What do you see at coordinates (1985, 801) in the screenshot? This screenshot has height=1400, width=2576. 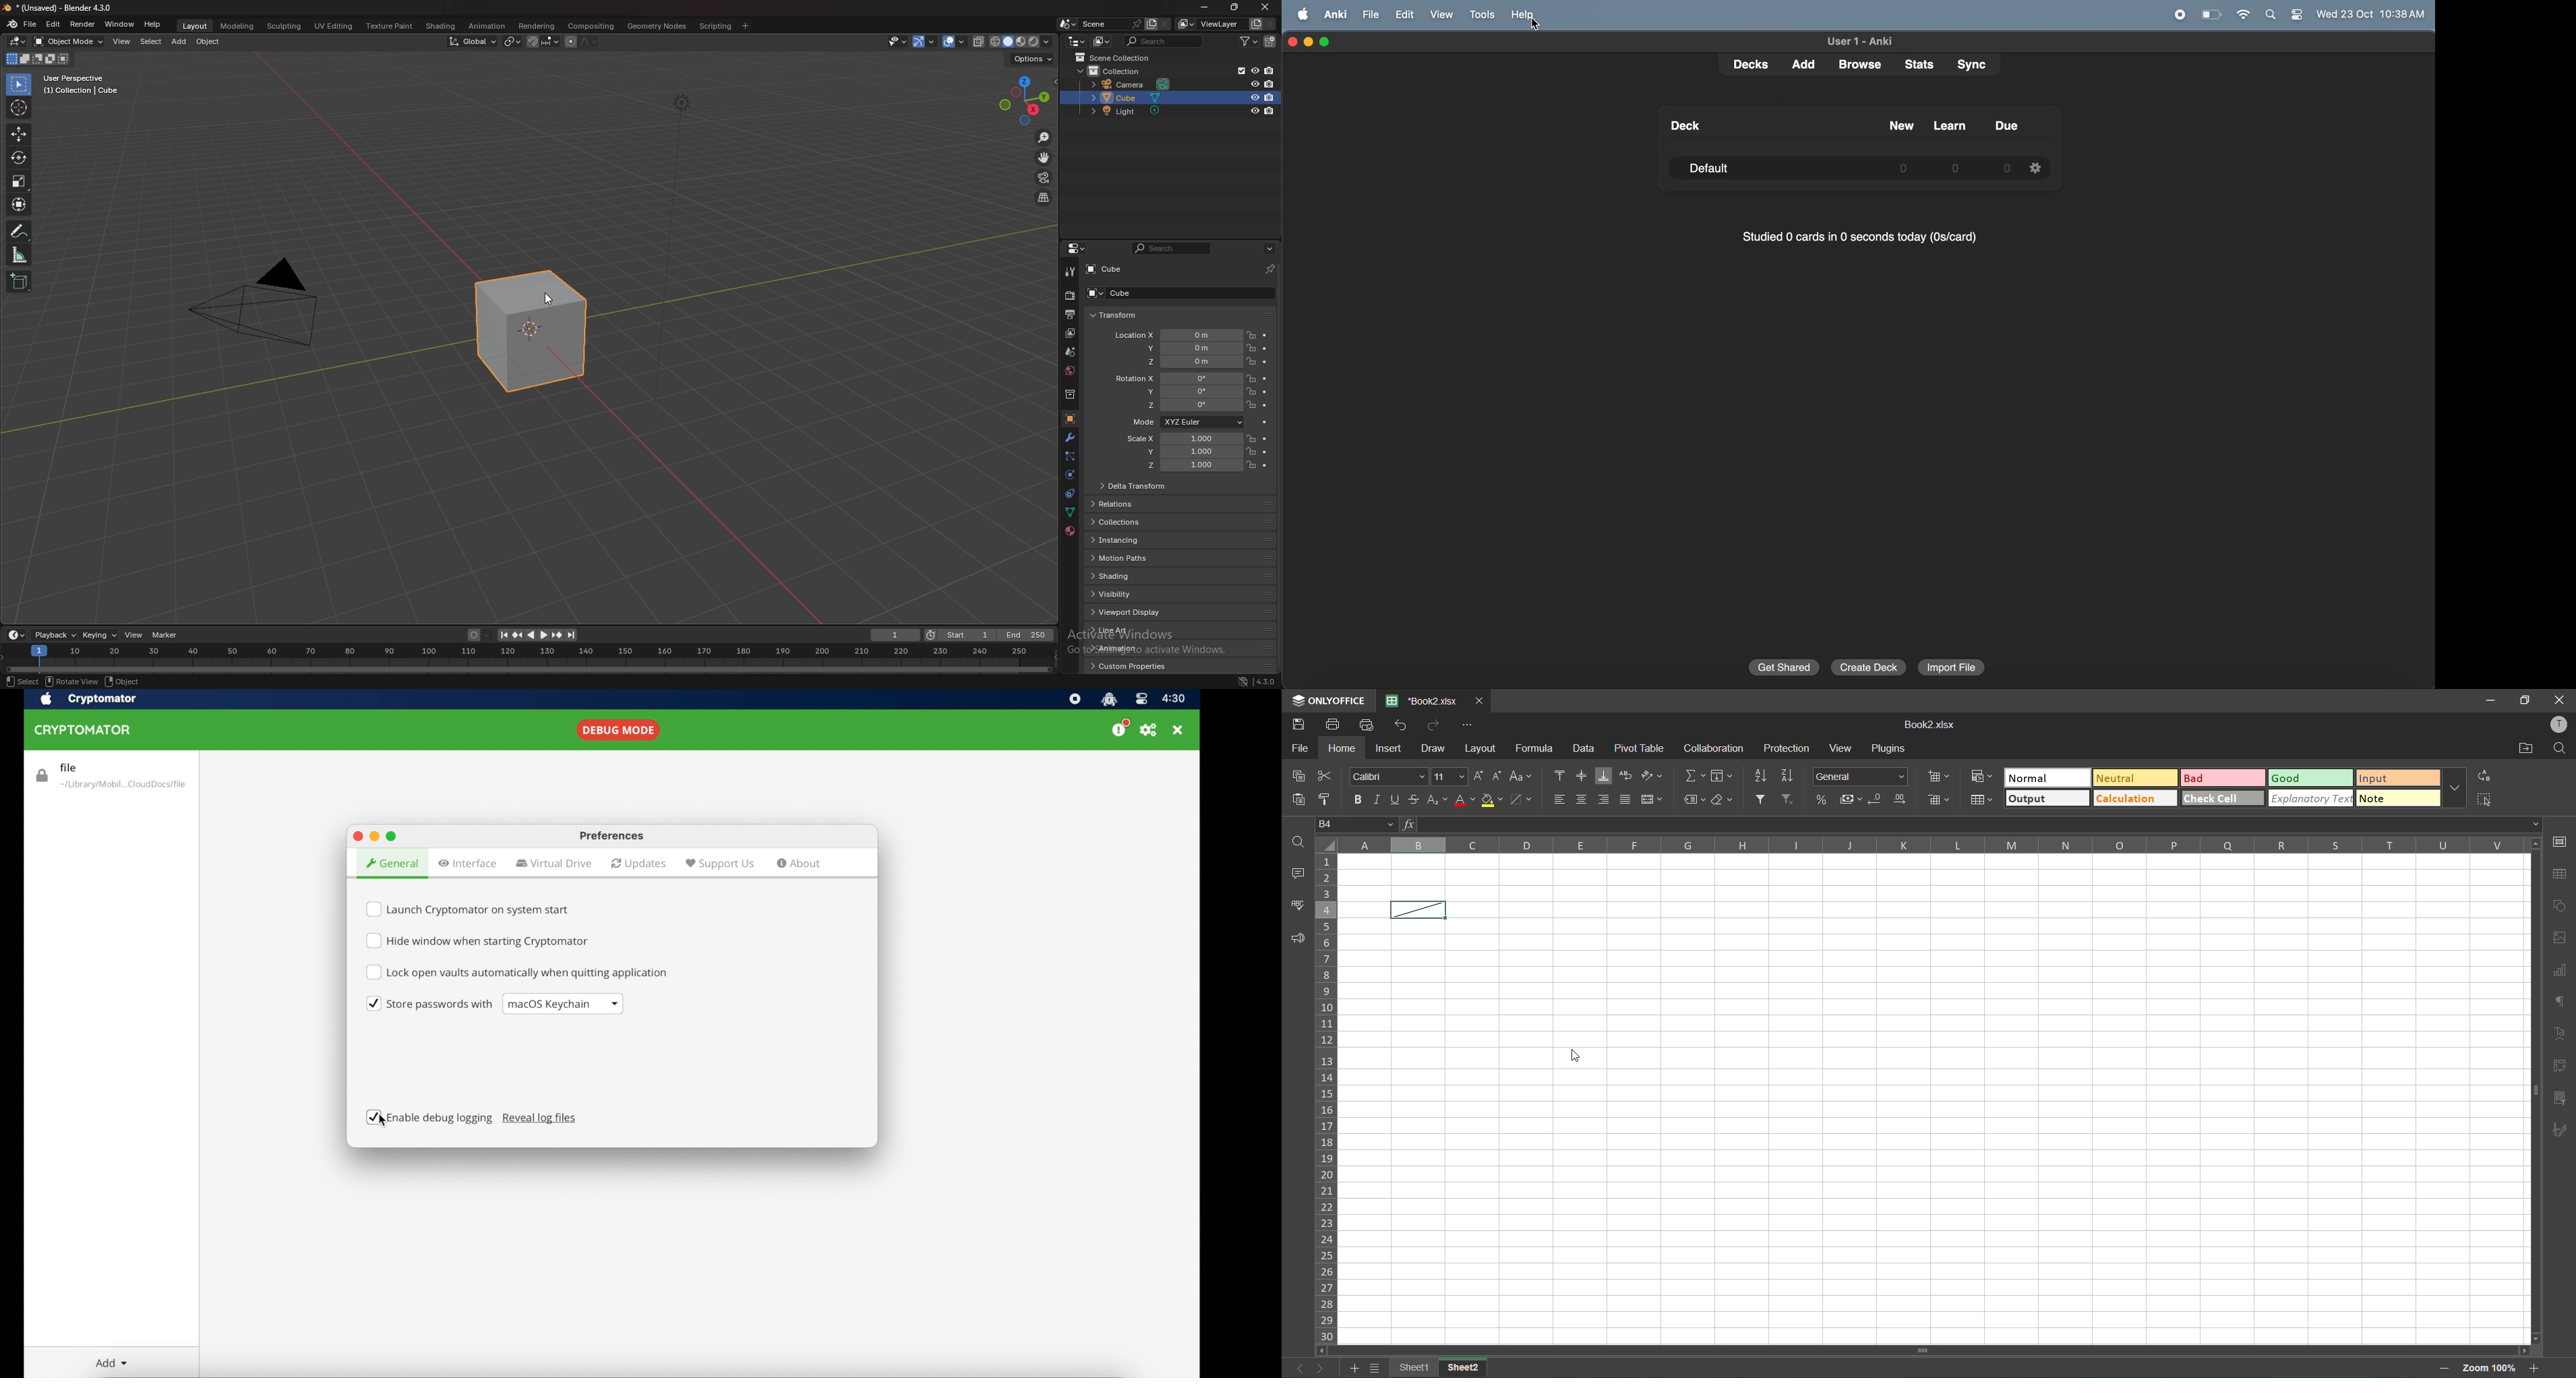 I see `format as table` at bounding box center [1985, 801].